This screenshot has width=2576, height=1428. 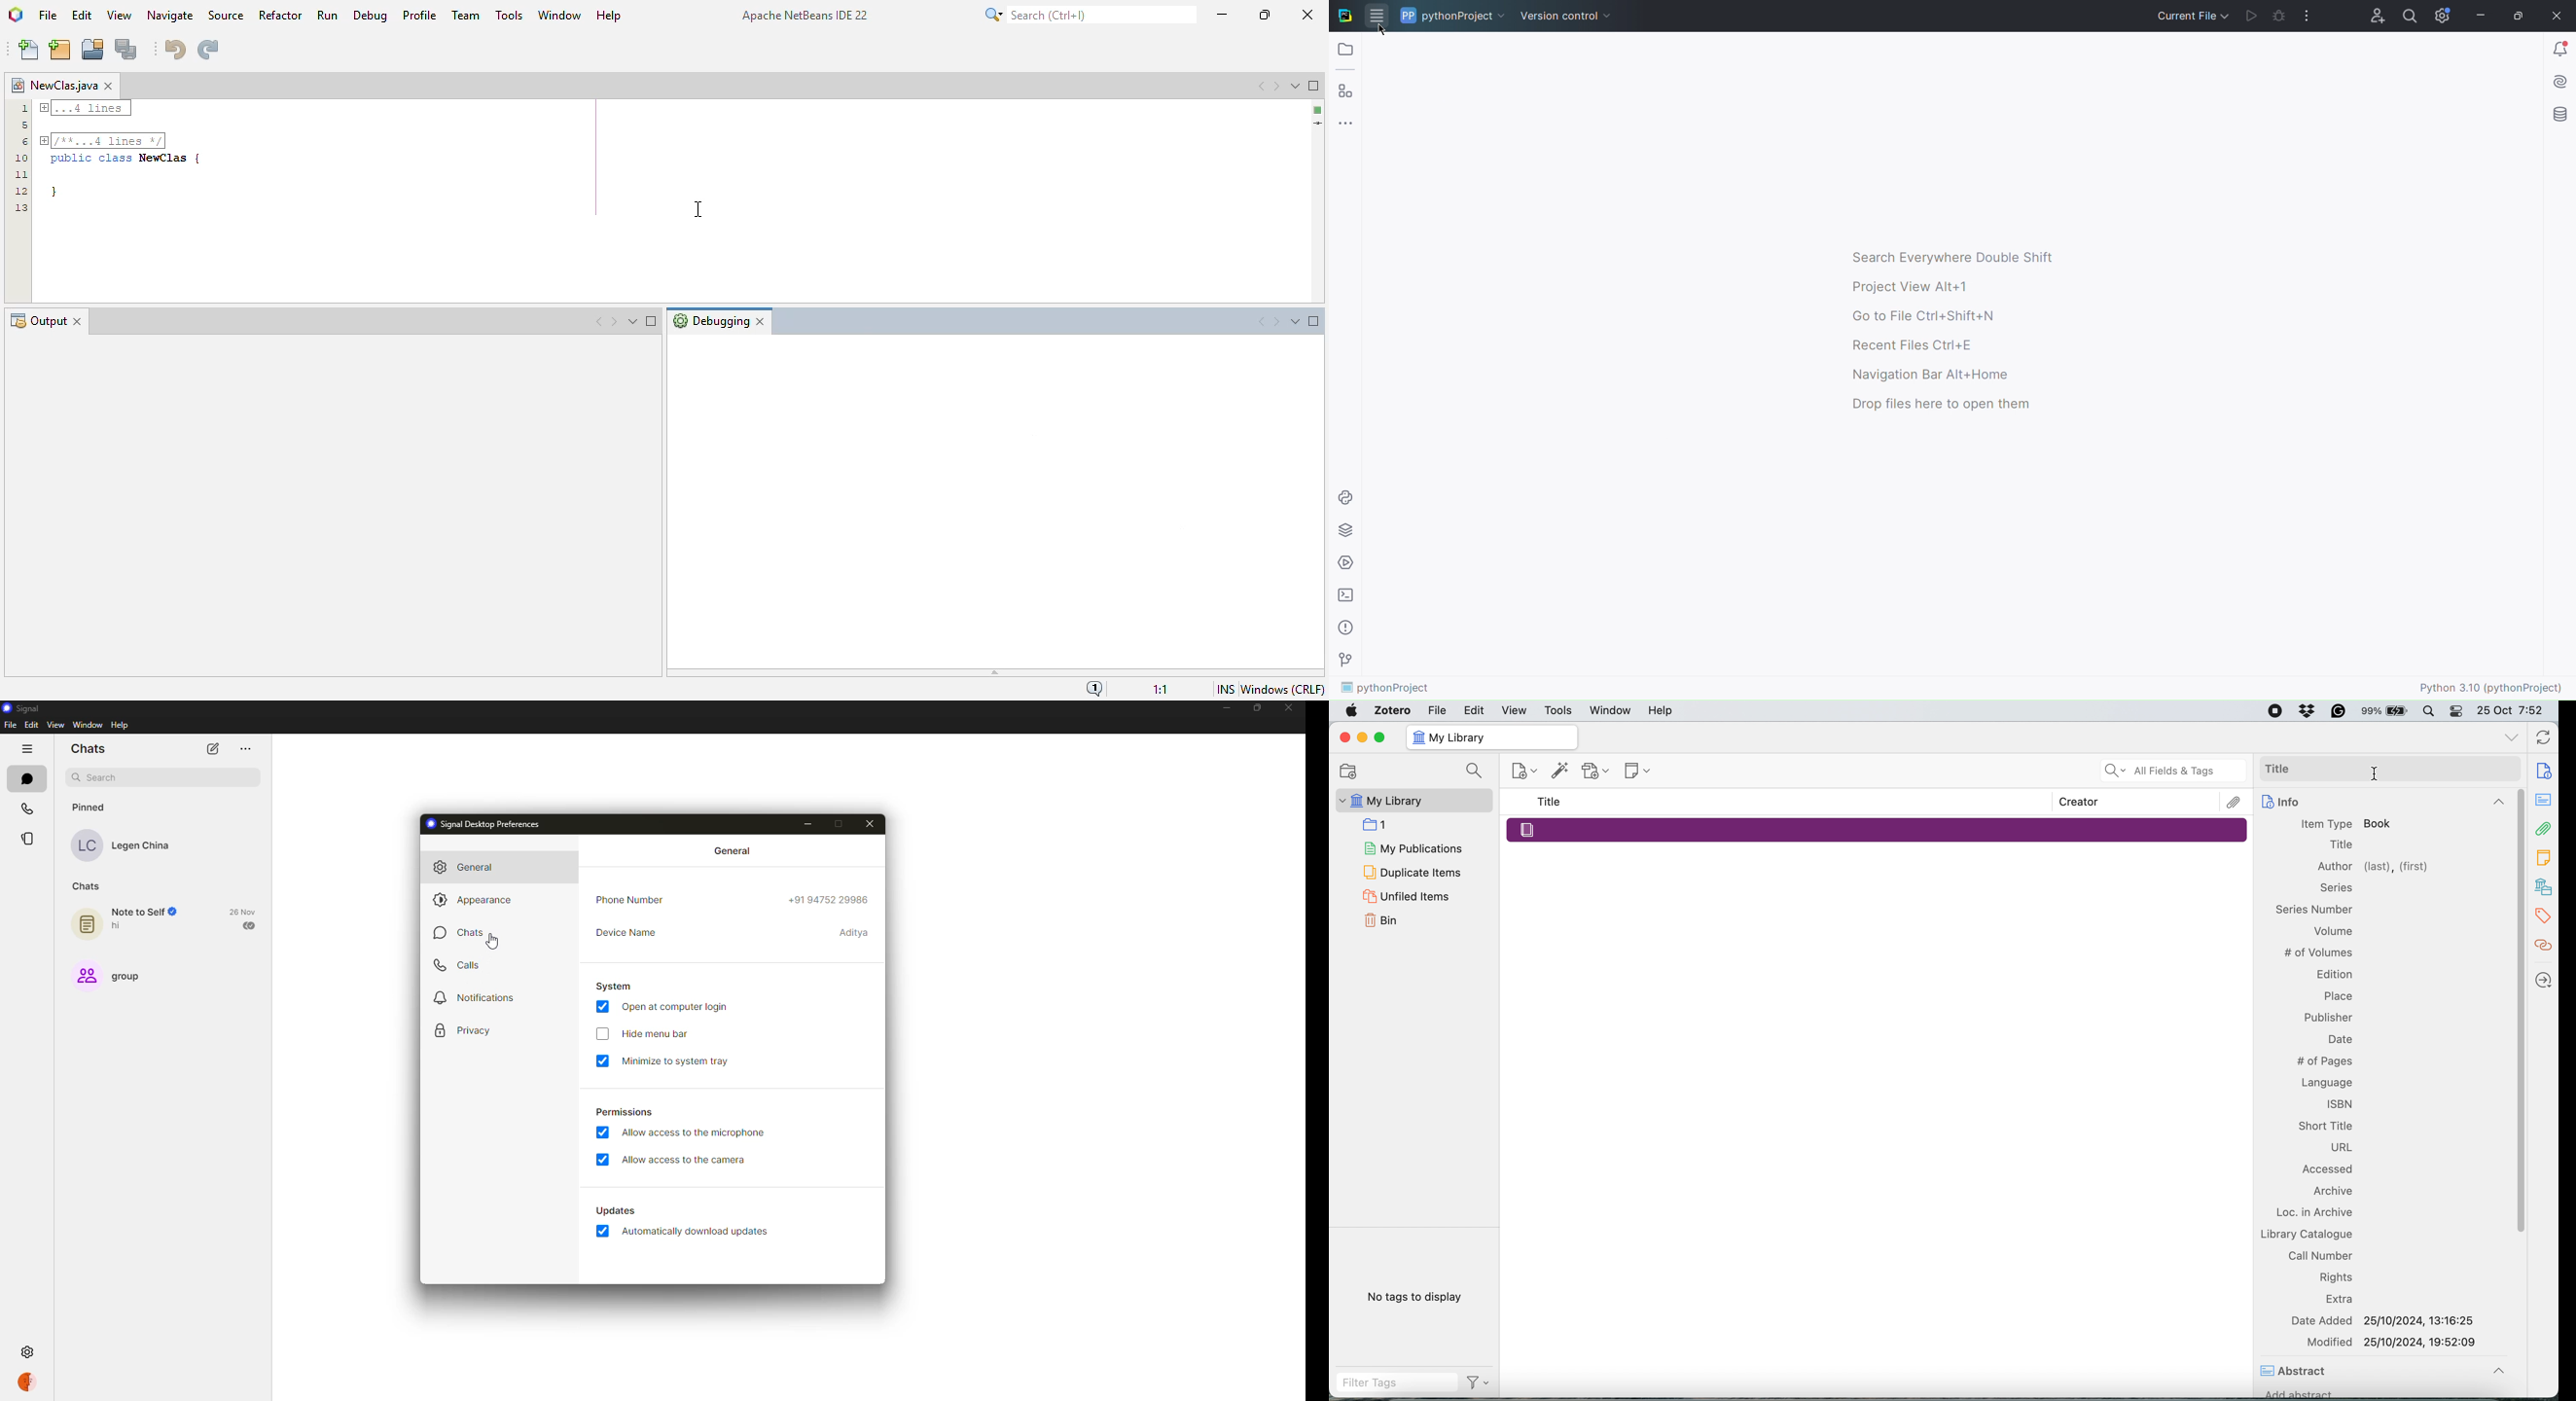 What do you see at coordinates (2341, 845) in the screenshot?
I see `Title` at bounding box center [2341, 845].